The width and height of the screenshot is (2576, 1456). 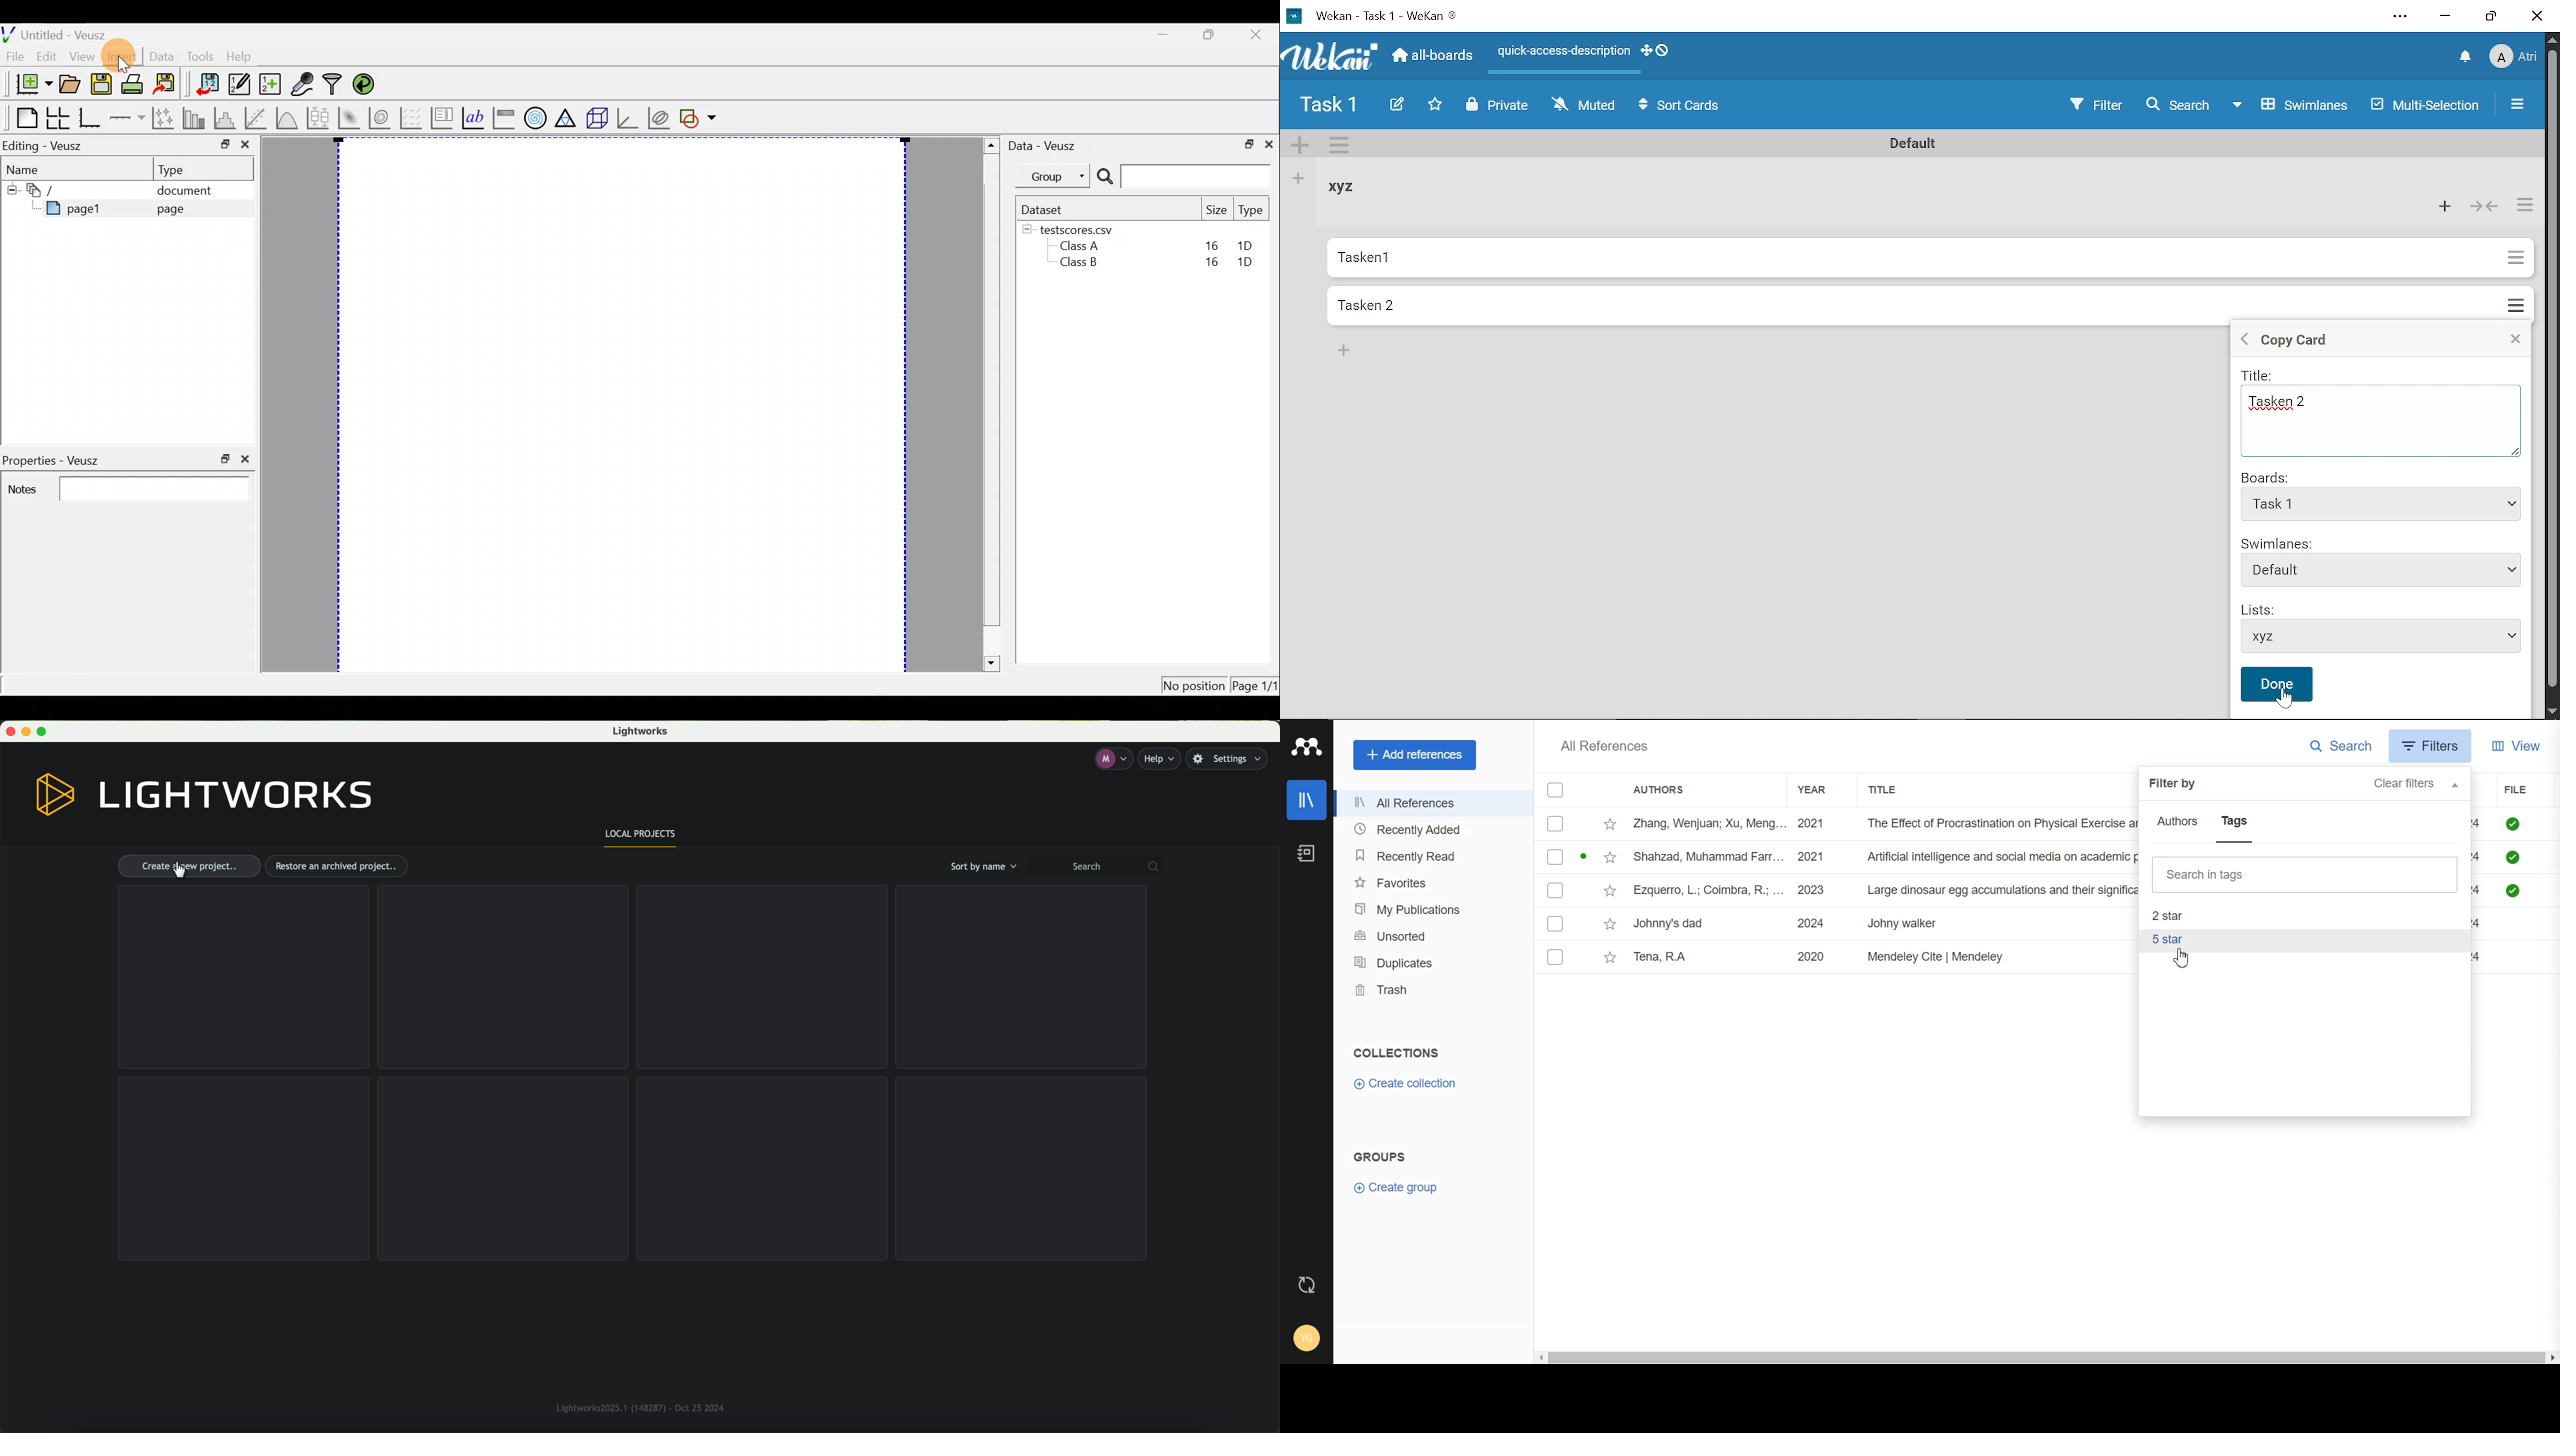 I want to click on close, so click(x=247, y=459).